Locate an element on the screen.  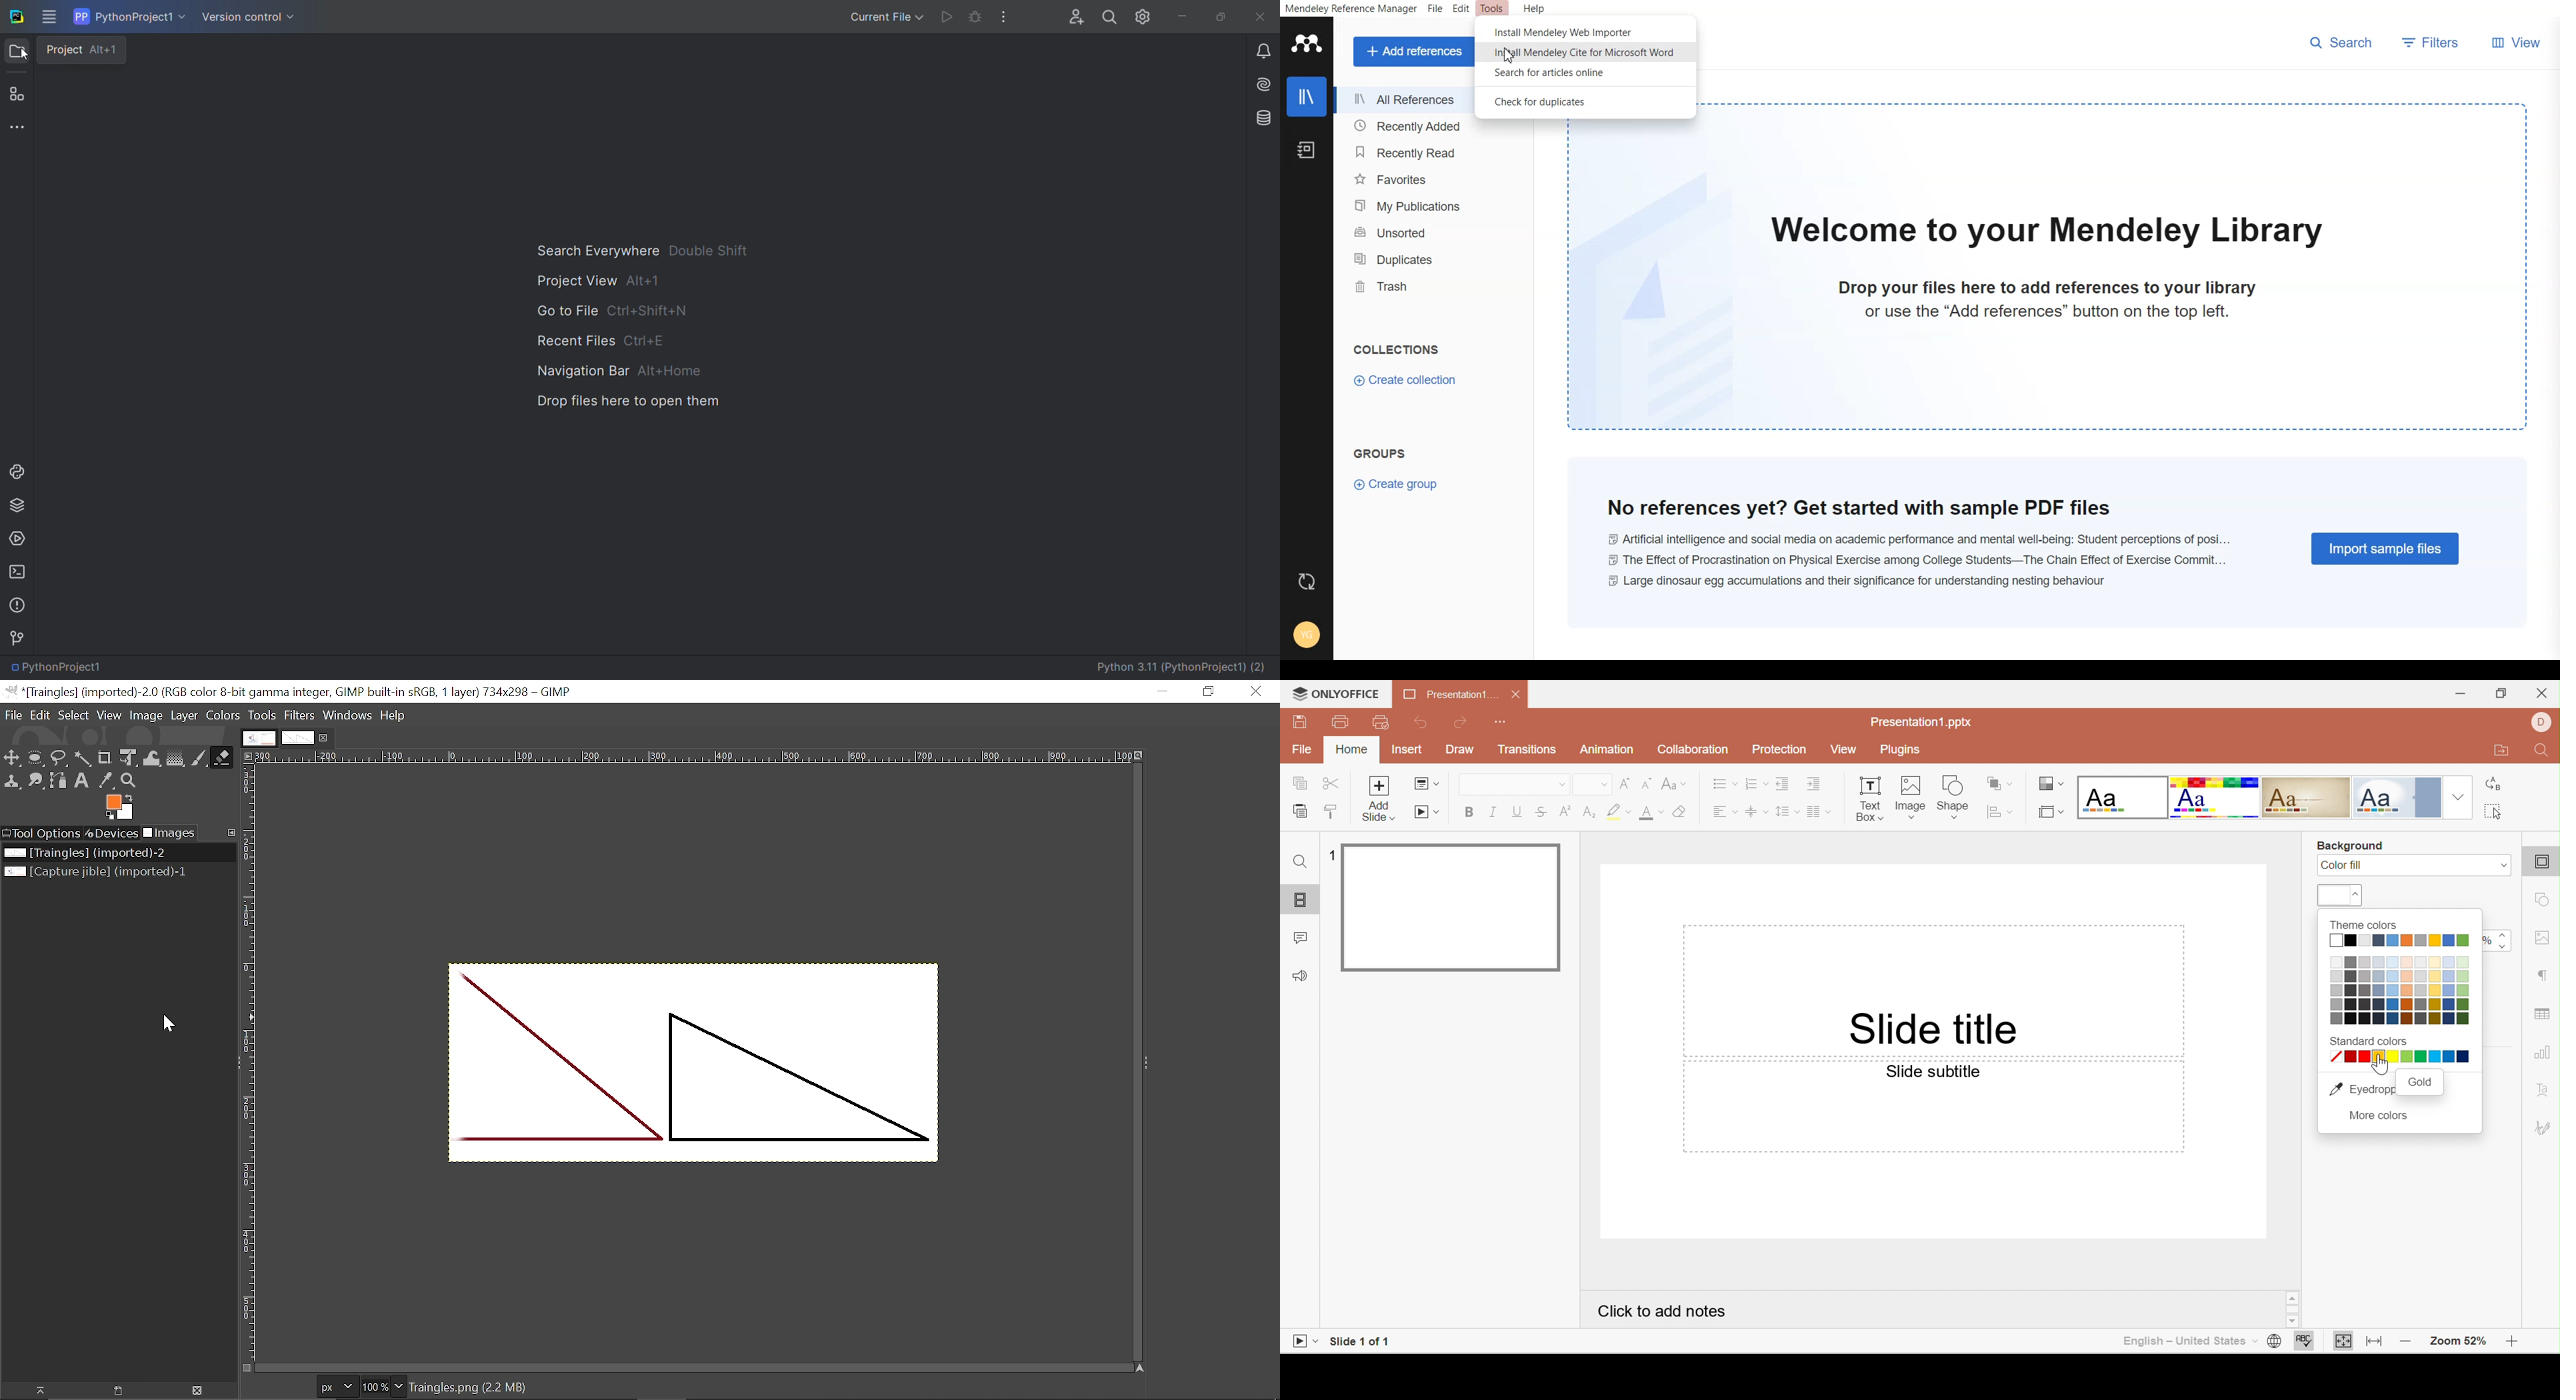
Plugins is located at coordinates (1901, 751).